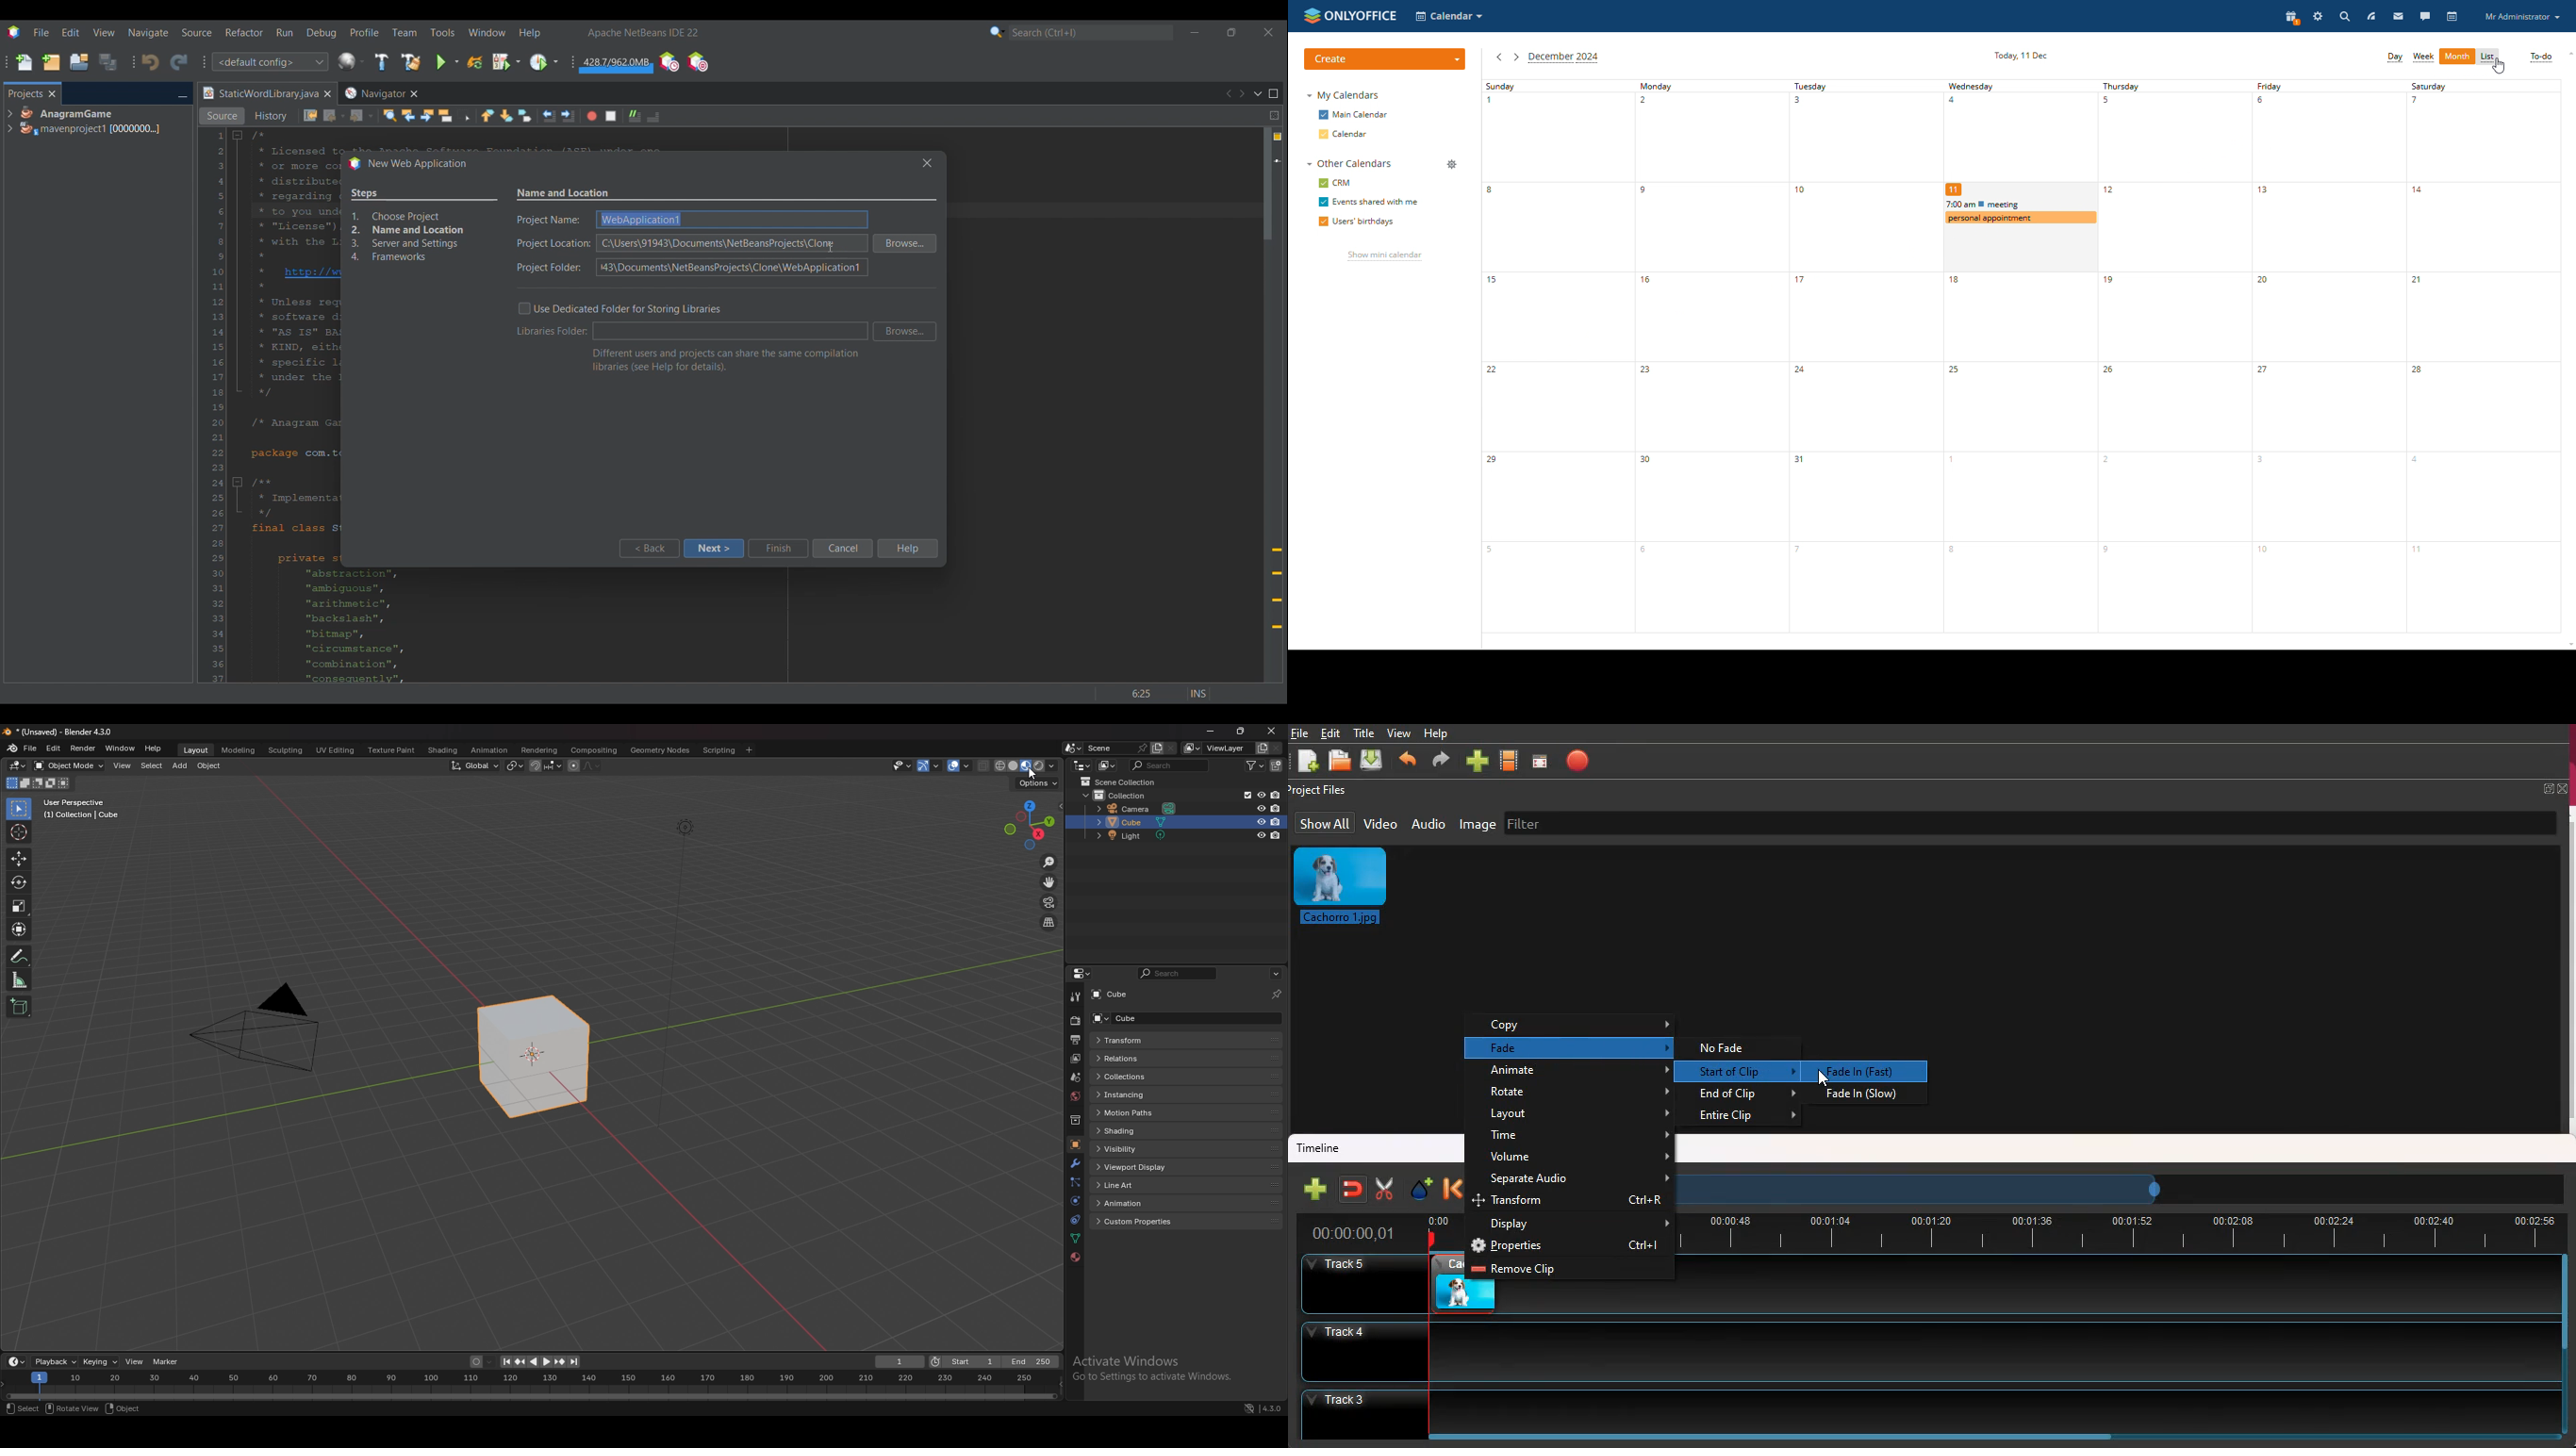 This screenshot has height=1456, width=2576. I want to click on zoom, so click(1049, 863).